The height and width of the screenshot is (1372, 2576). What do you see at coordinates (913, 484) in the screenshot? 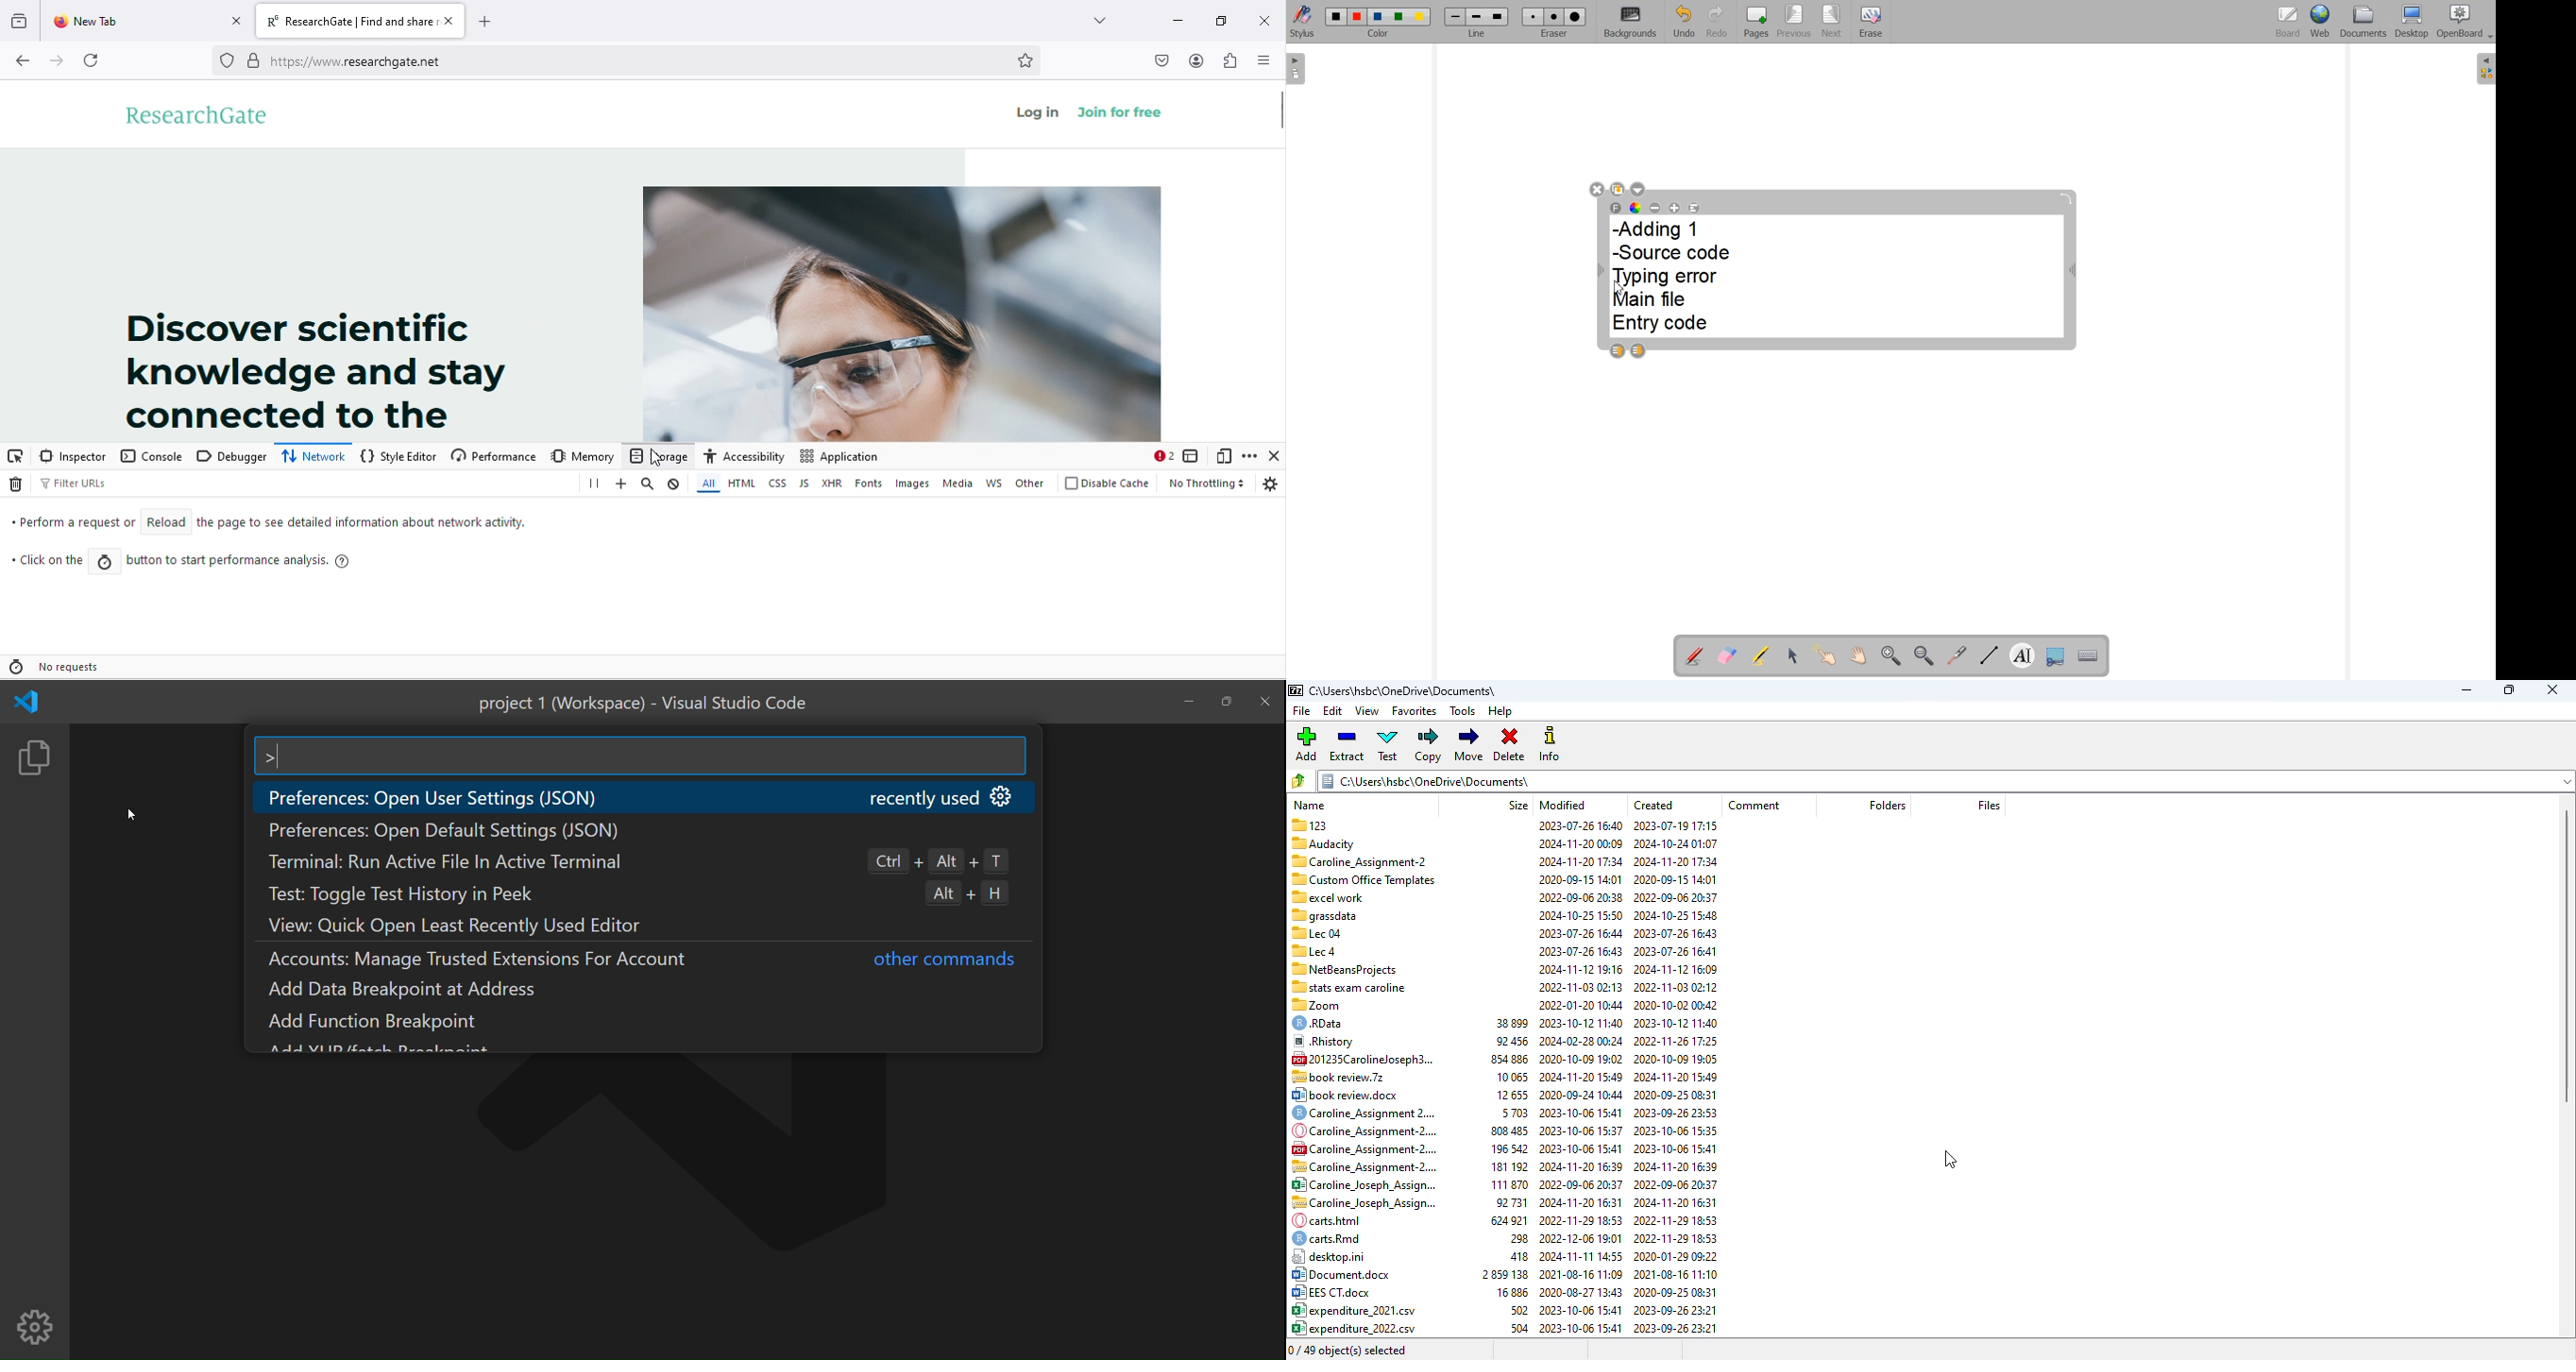
I see `images` at bounding box center [913, 484].